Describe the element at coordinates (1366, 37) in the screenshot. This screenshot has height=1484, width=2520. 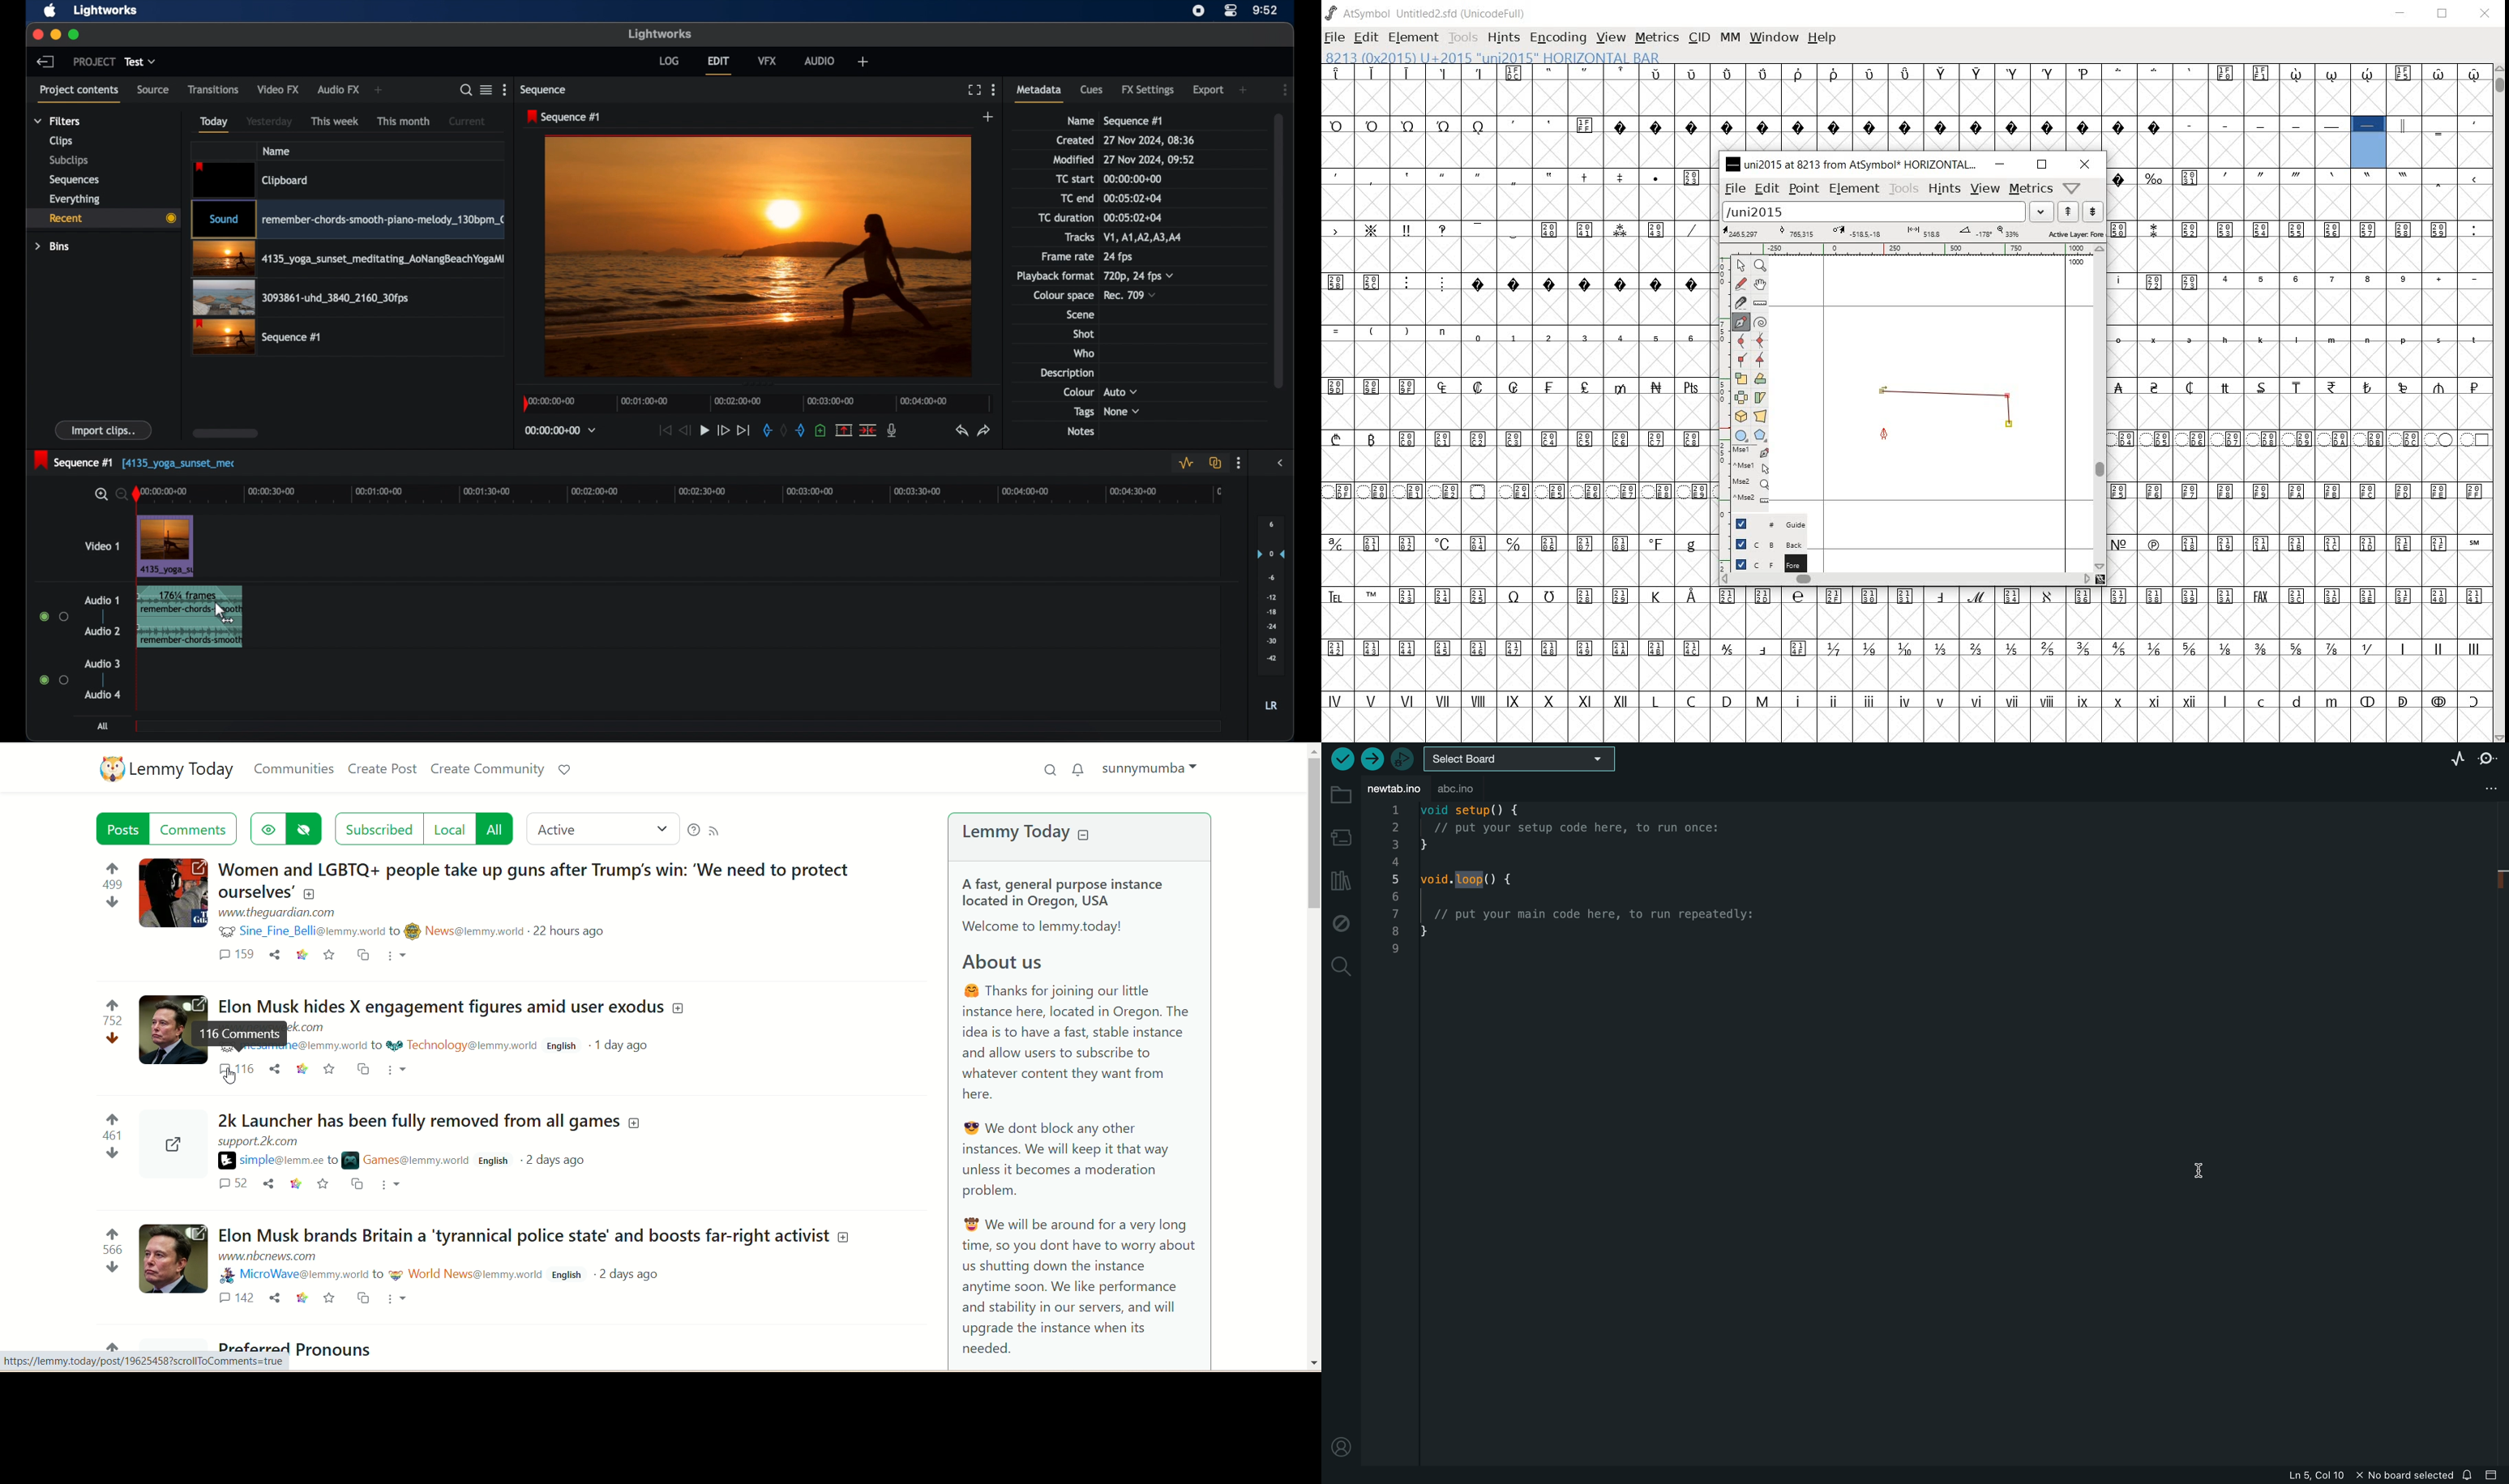
I see `EDIT` at that location.